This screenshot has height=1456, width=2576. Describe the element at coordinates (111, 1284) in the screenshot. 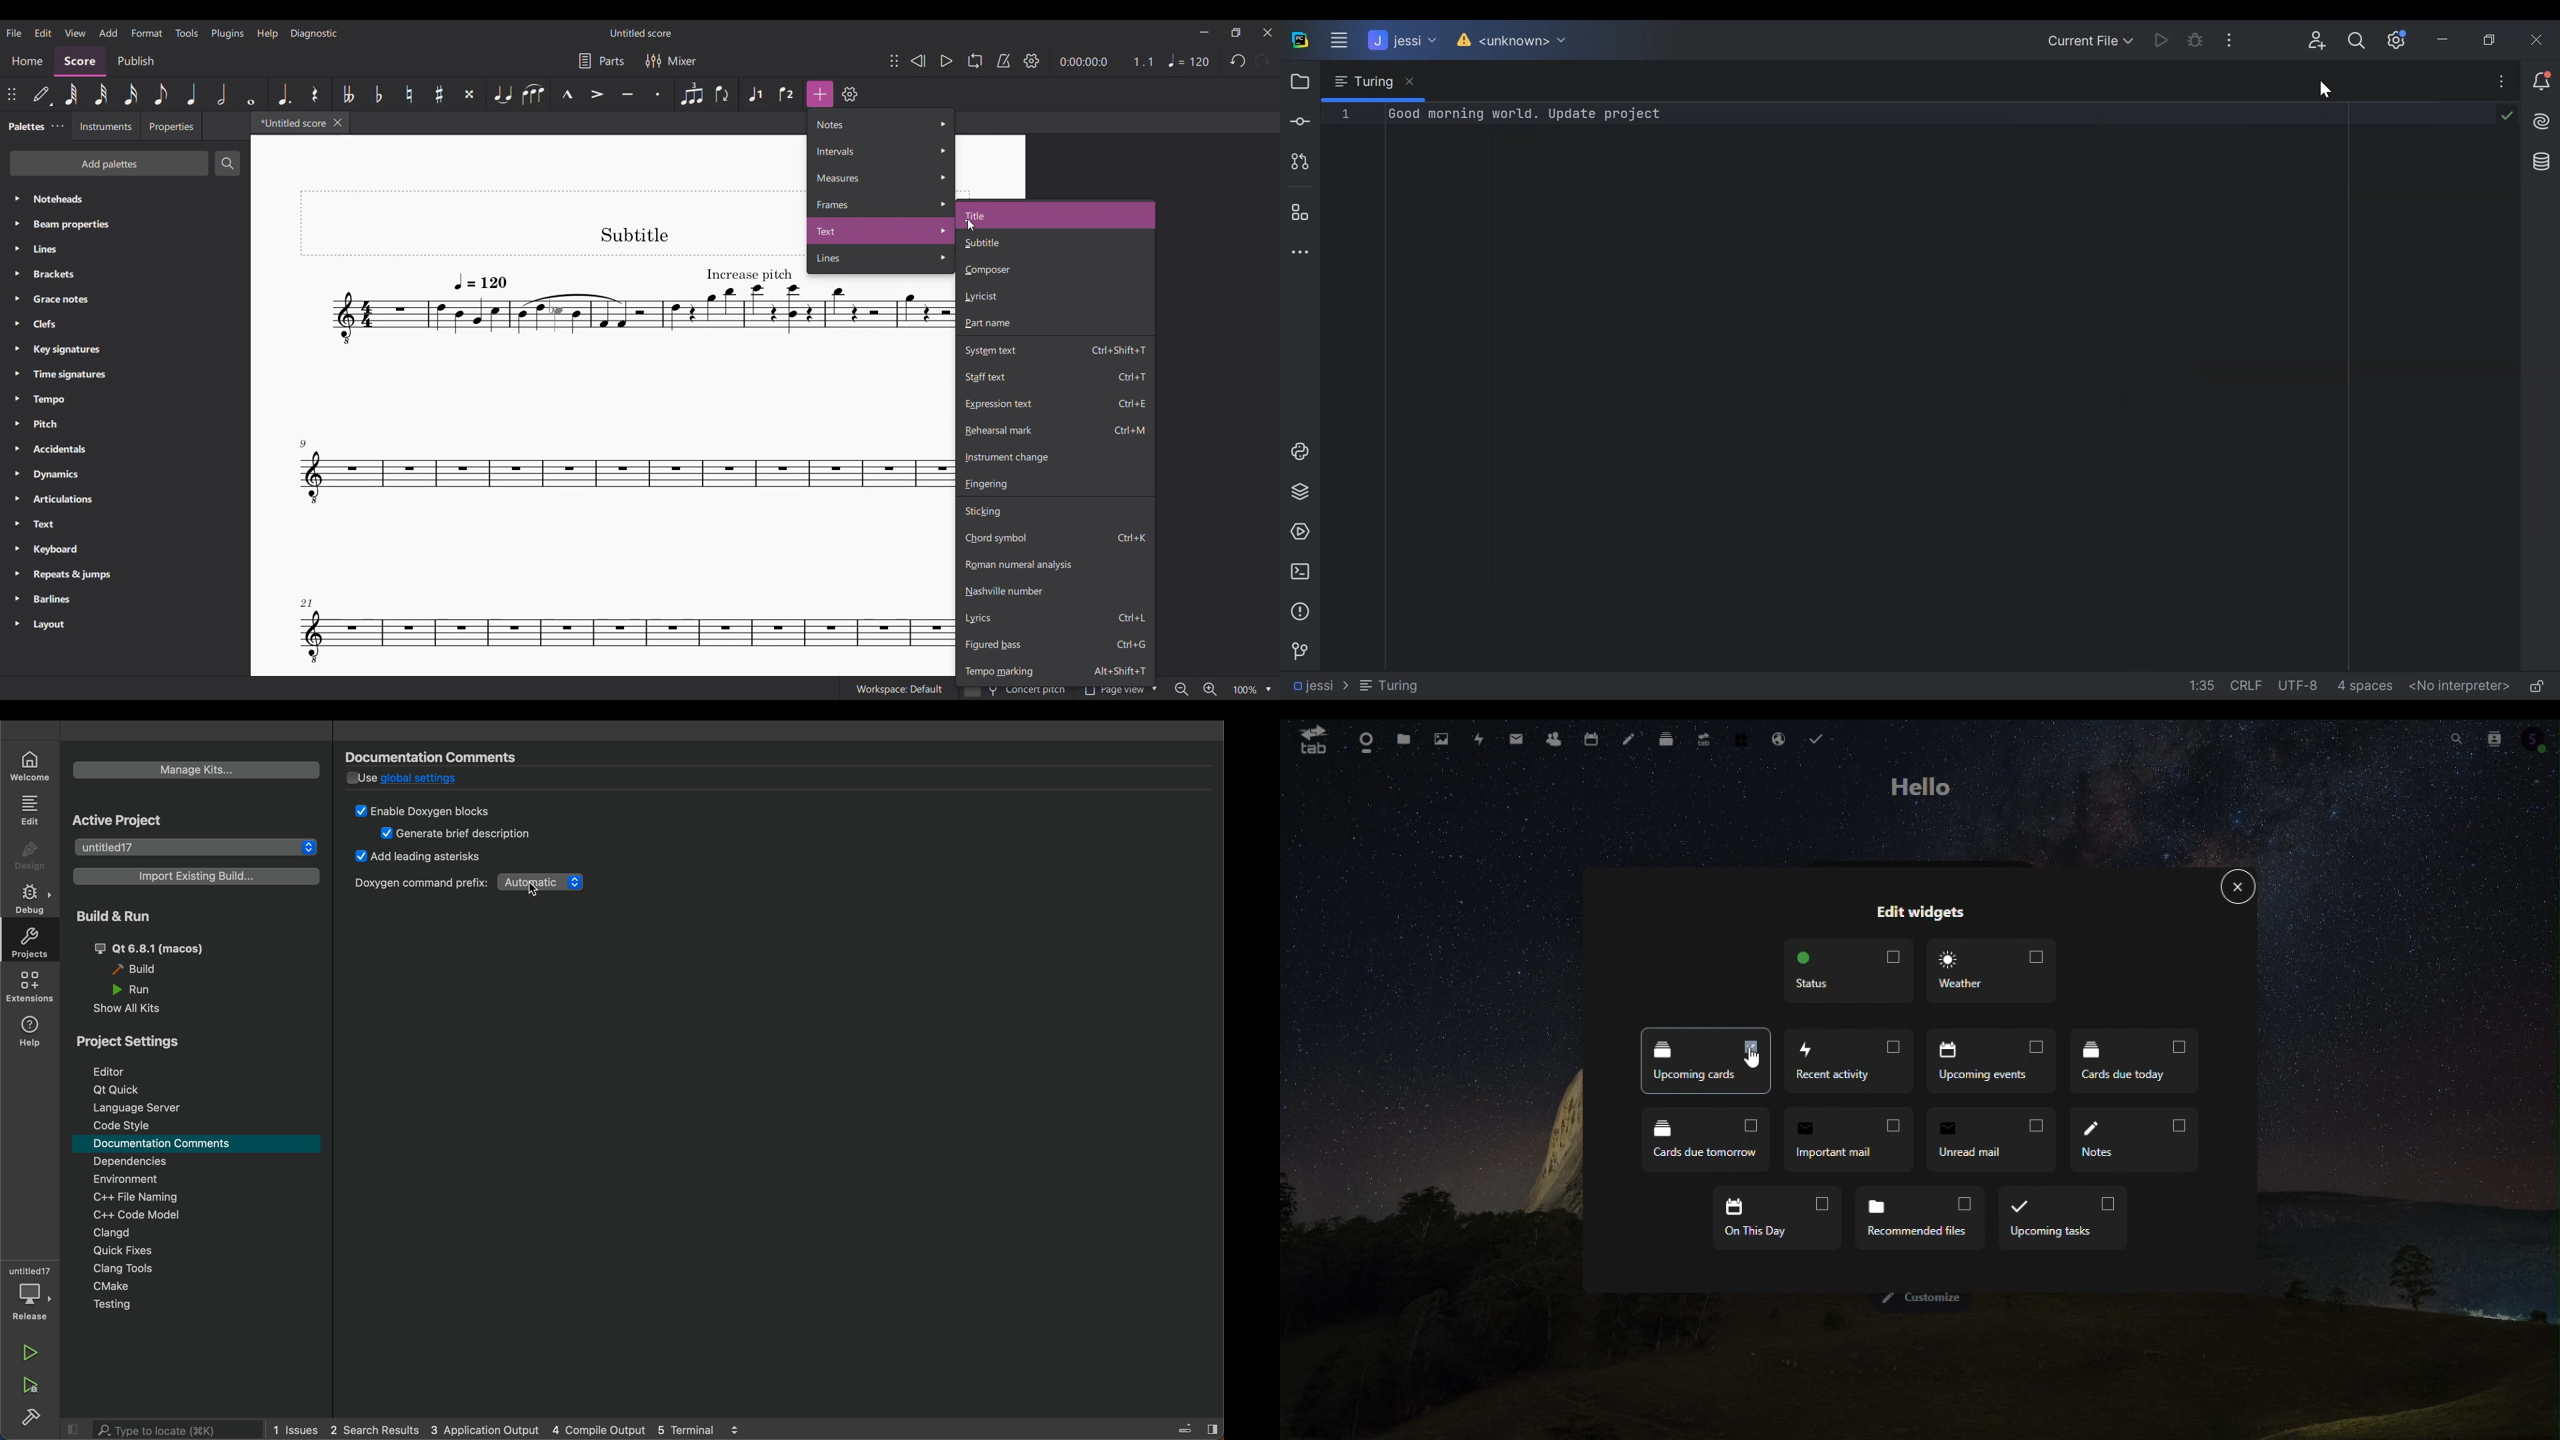

I see `cmake` at that location.